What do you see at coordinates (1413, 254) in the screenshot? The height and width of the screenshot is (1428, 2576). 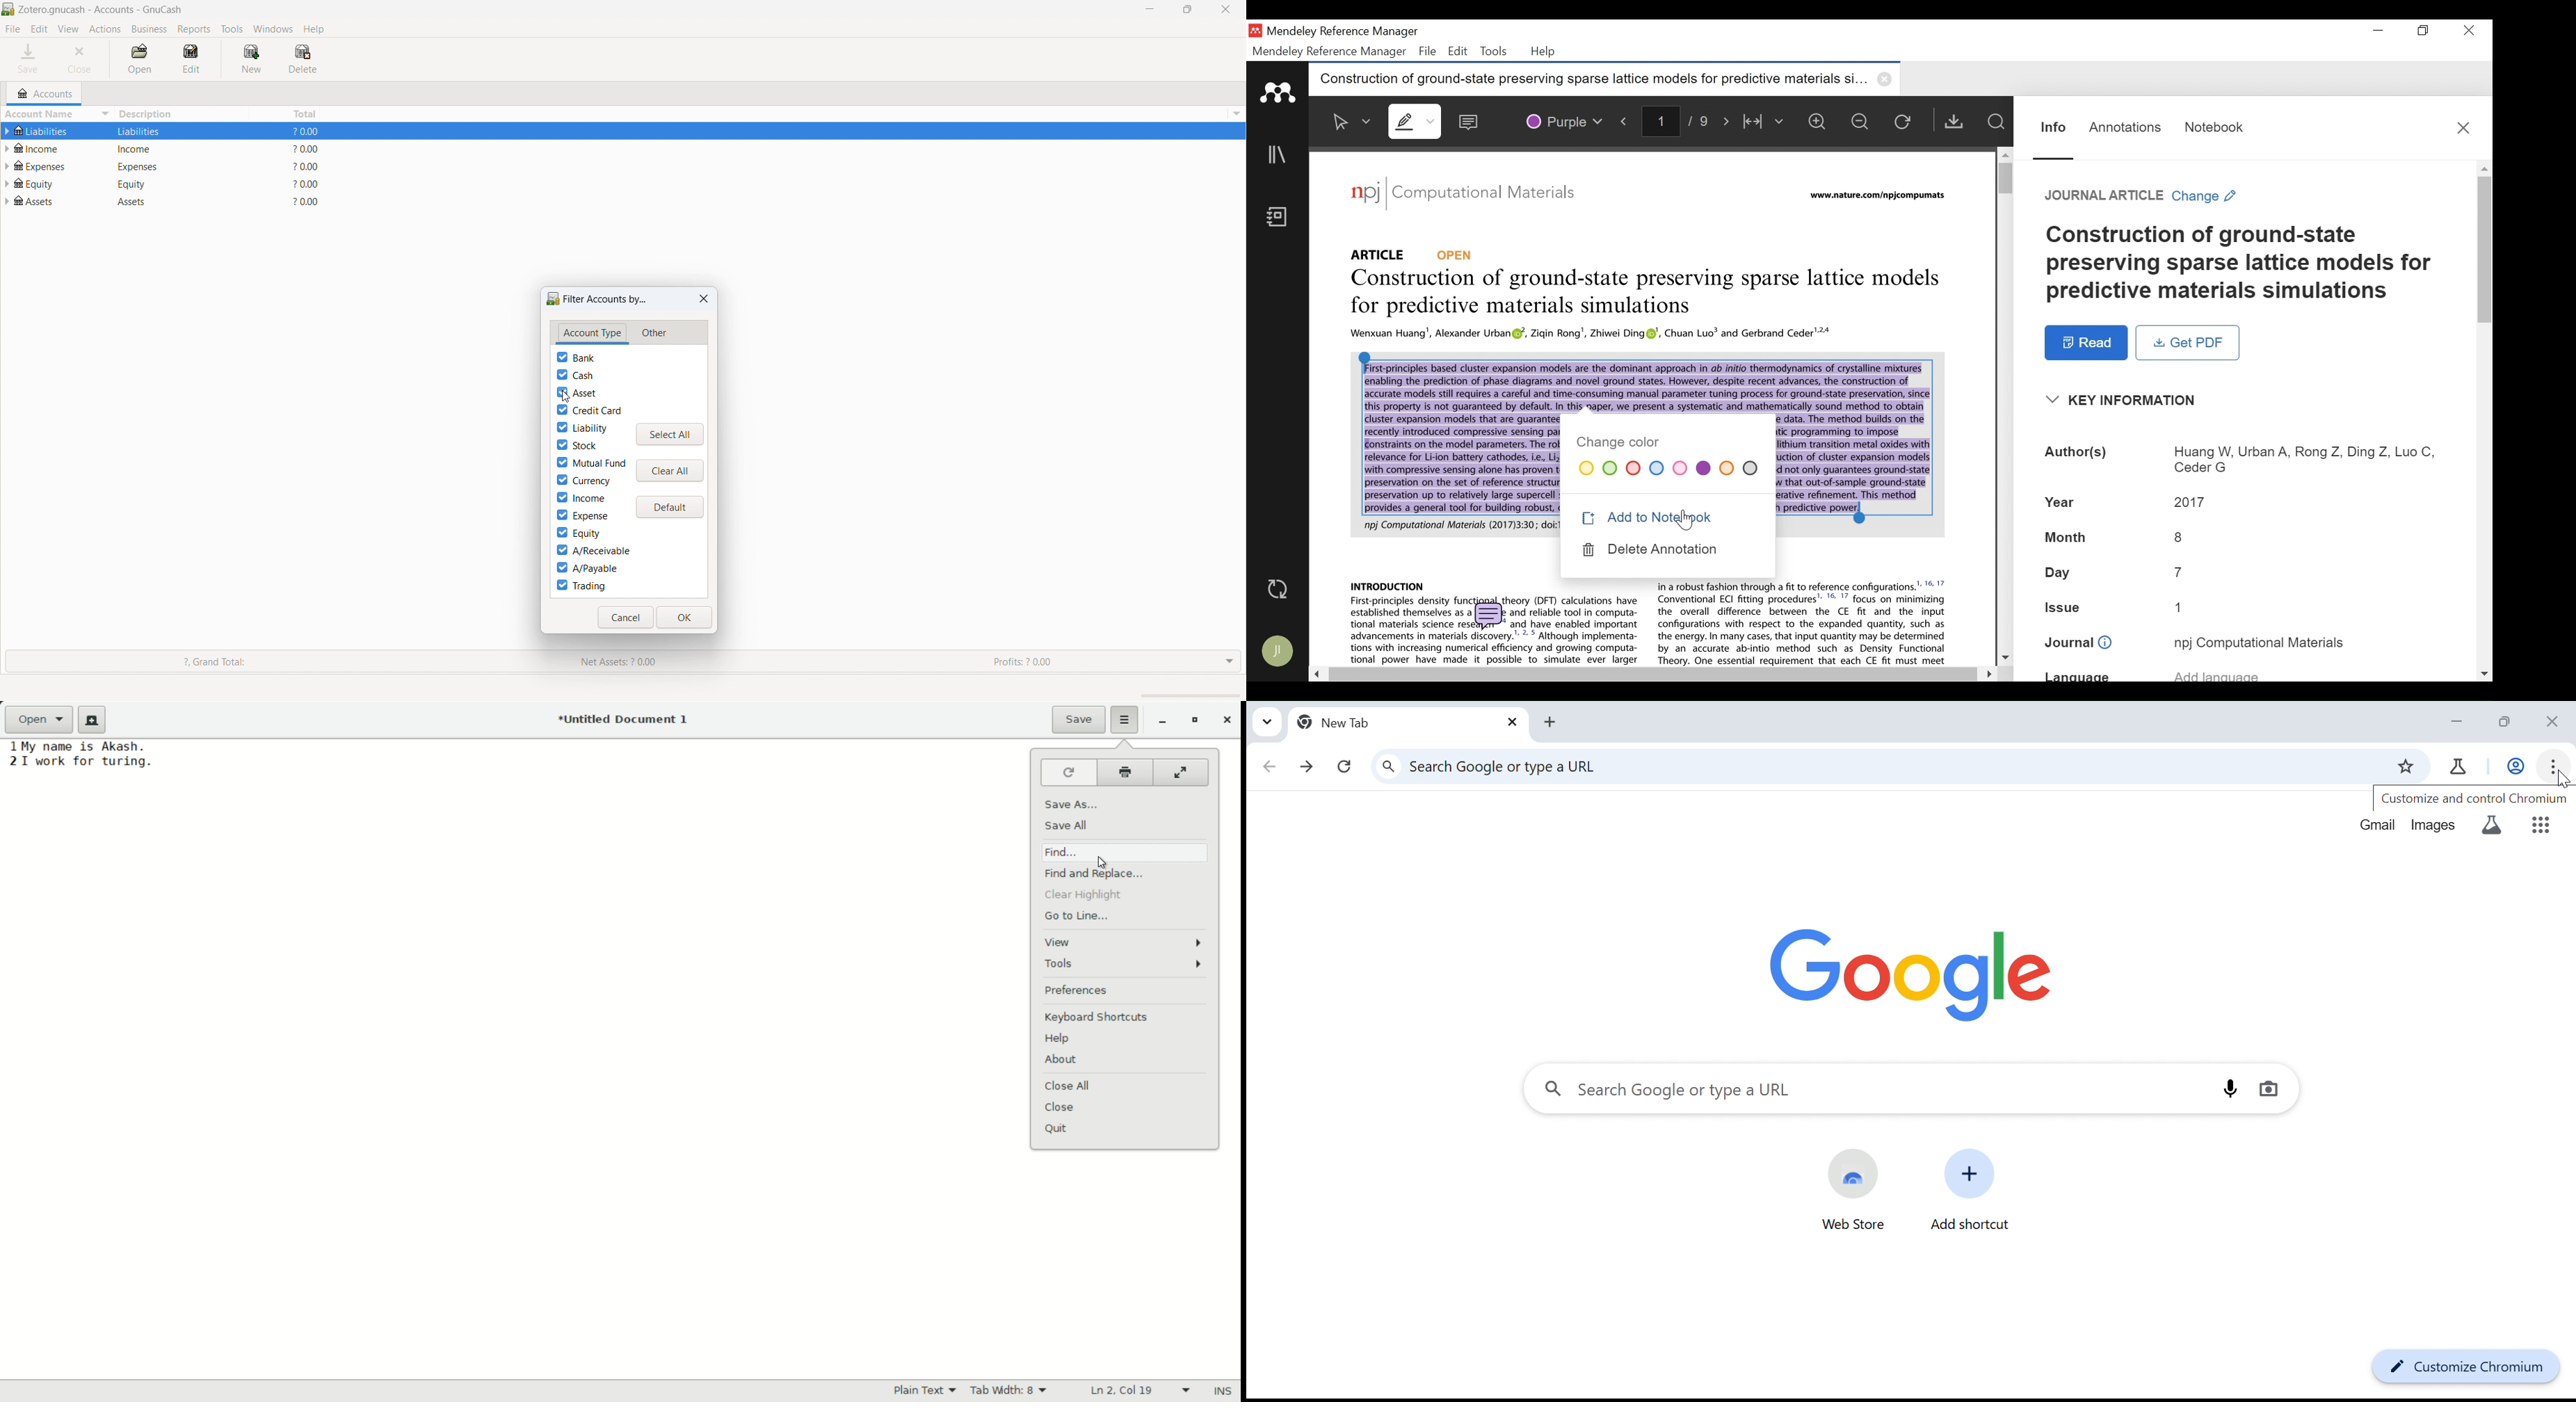 I see `Reference Type` at bounding box center [1413, 254].